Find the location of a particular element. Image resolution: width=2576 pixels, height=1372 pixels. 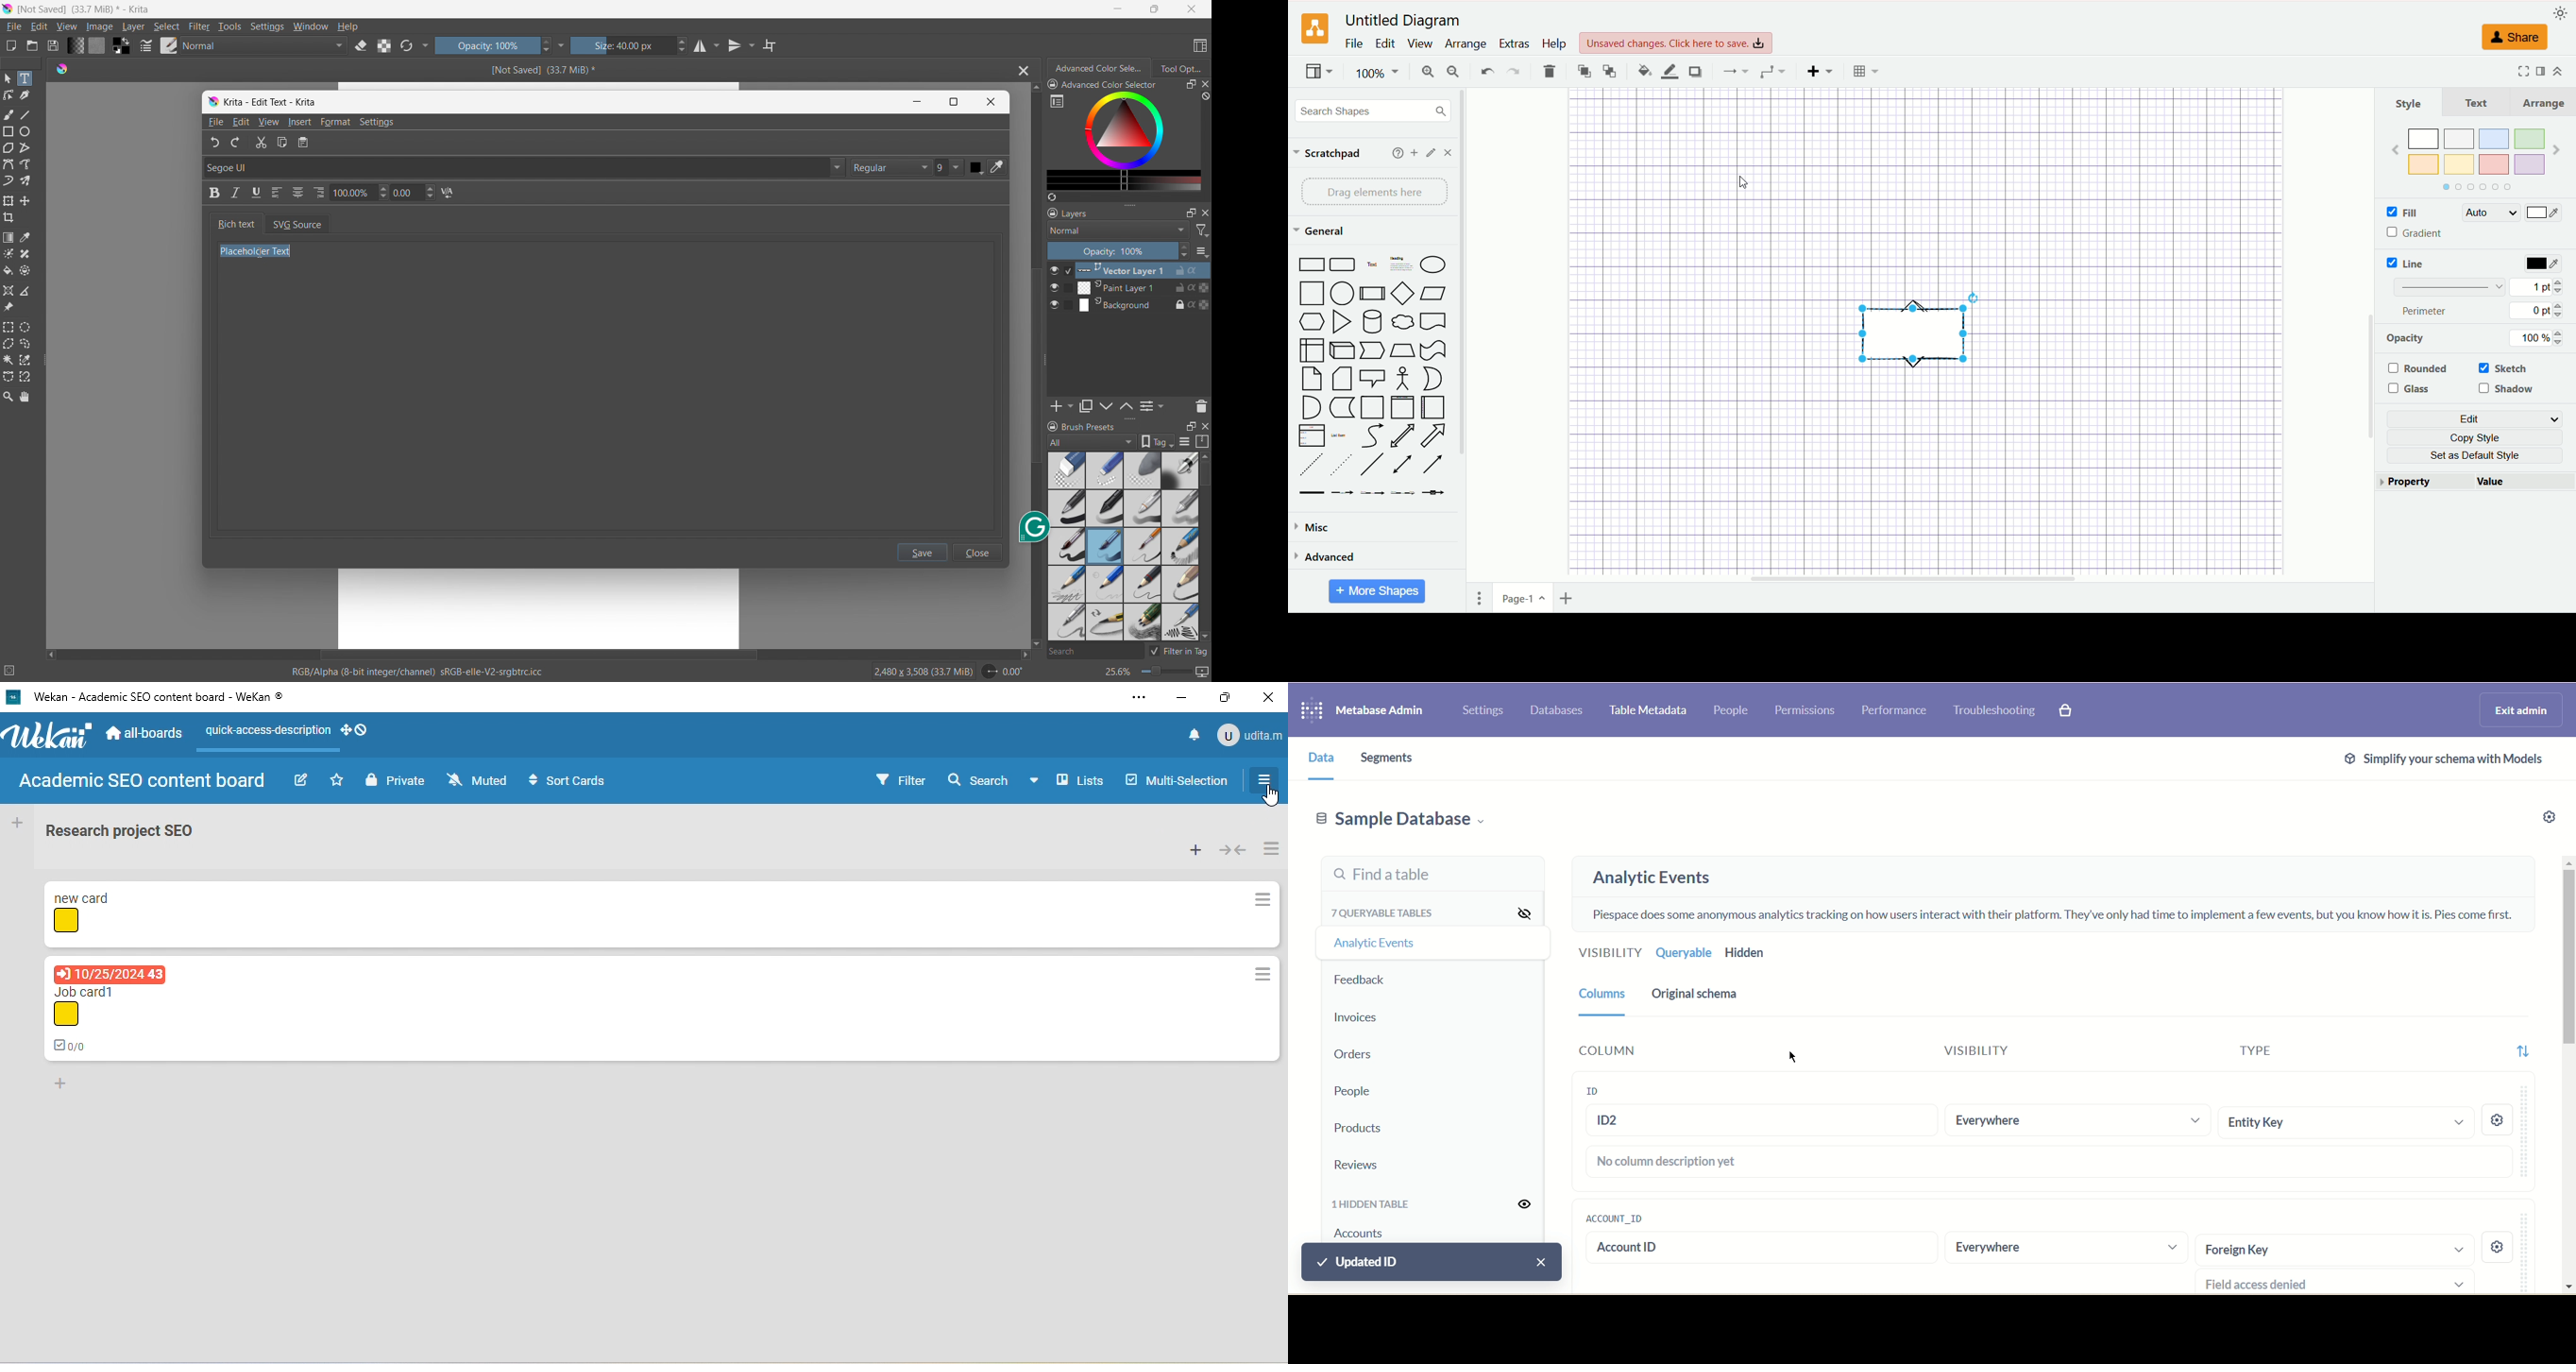

not saved (33.5 MB)* - Krita is located at coordinates (86, 8).